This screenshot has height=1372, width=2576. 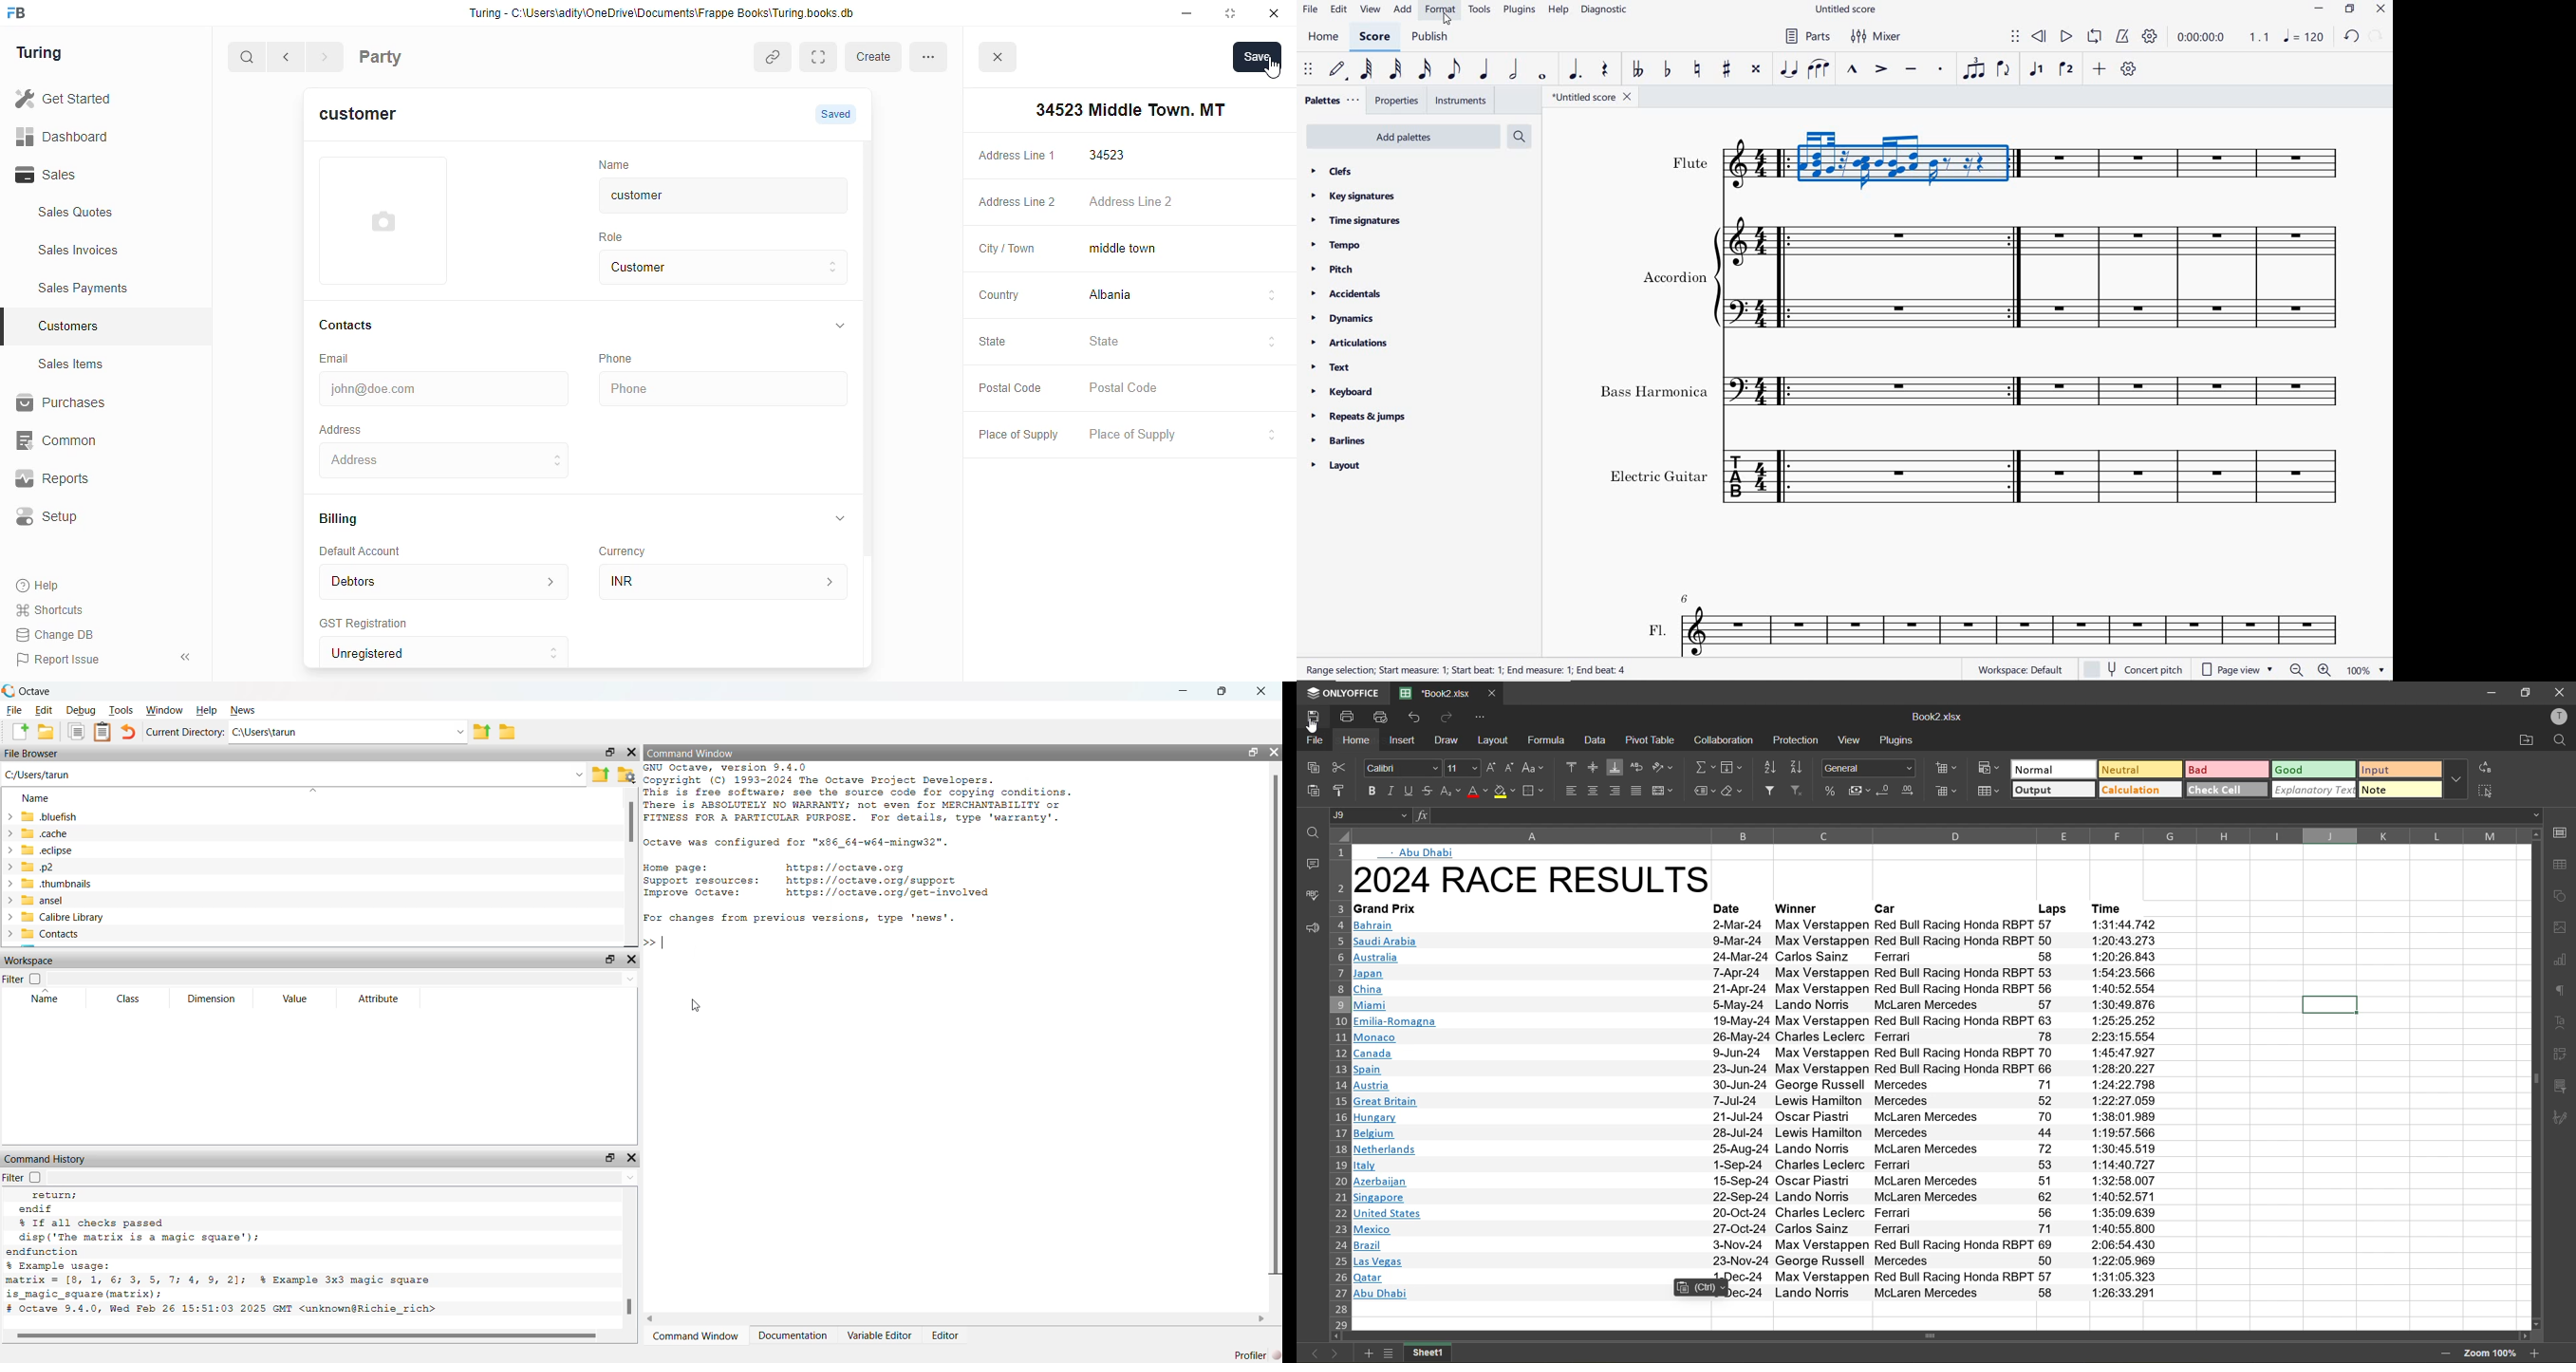 What do you see at coordinates (2201, 38) in the screenshot?
I see `playback time` at bounding box center [2201, 38].